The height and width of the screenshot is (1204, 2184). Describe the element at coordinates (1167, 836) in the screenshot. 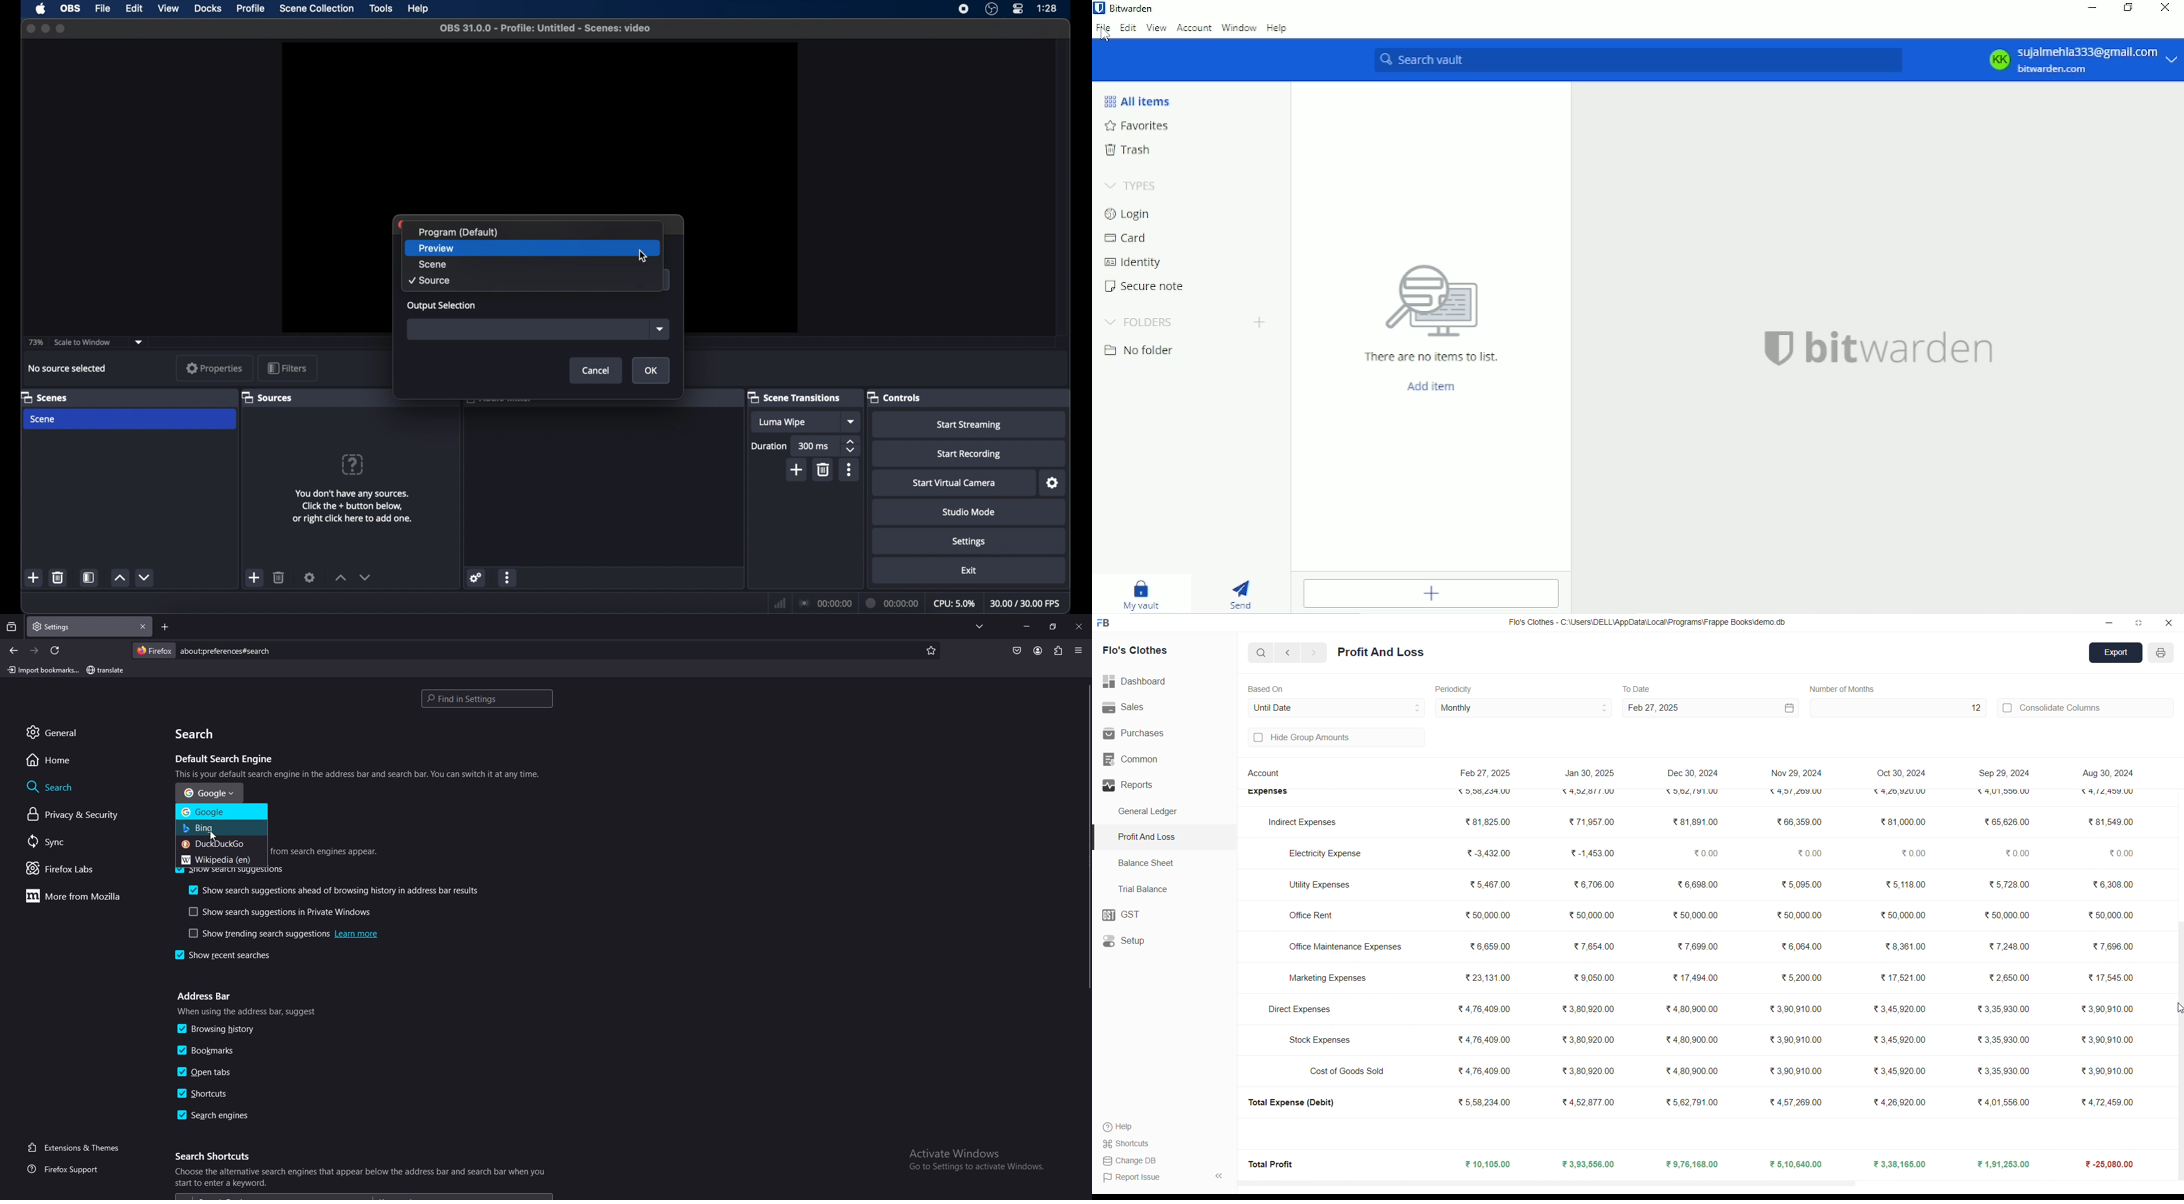

I see `Profit And Loss` at that location.